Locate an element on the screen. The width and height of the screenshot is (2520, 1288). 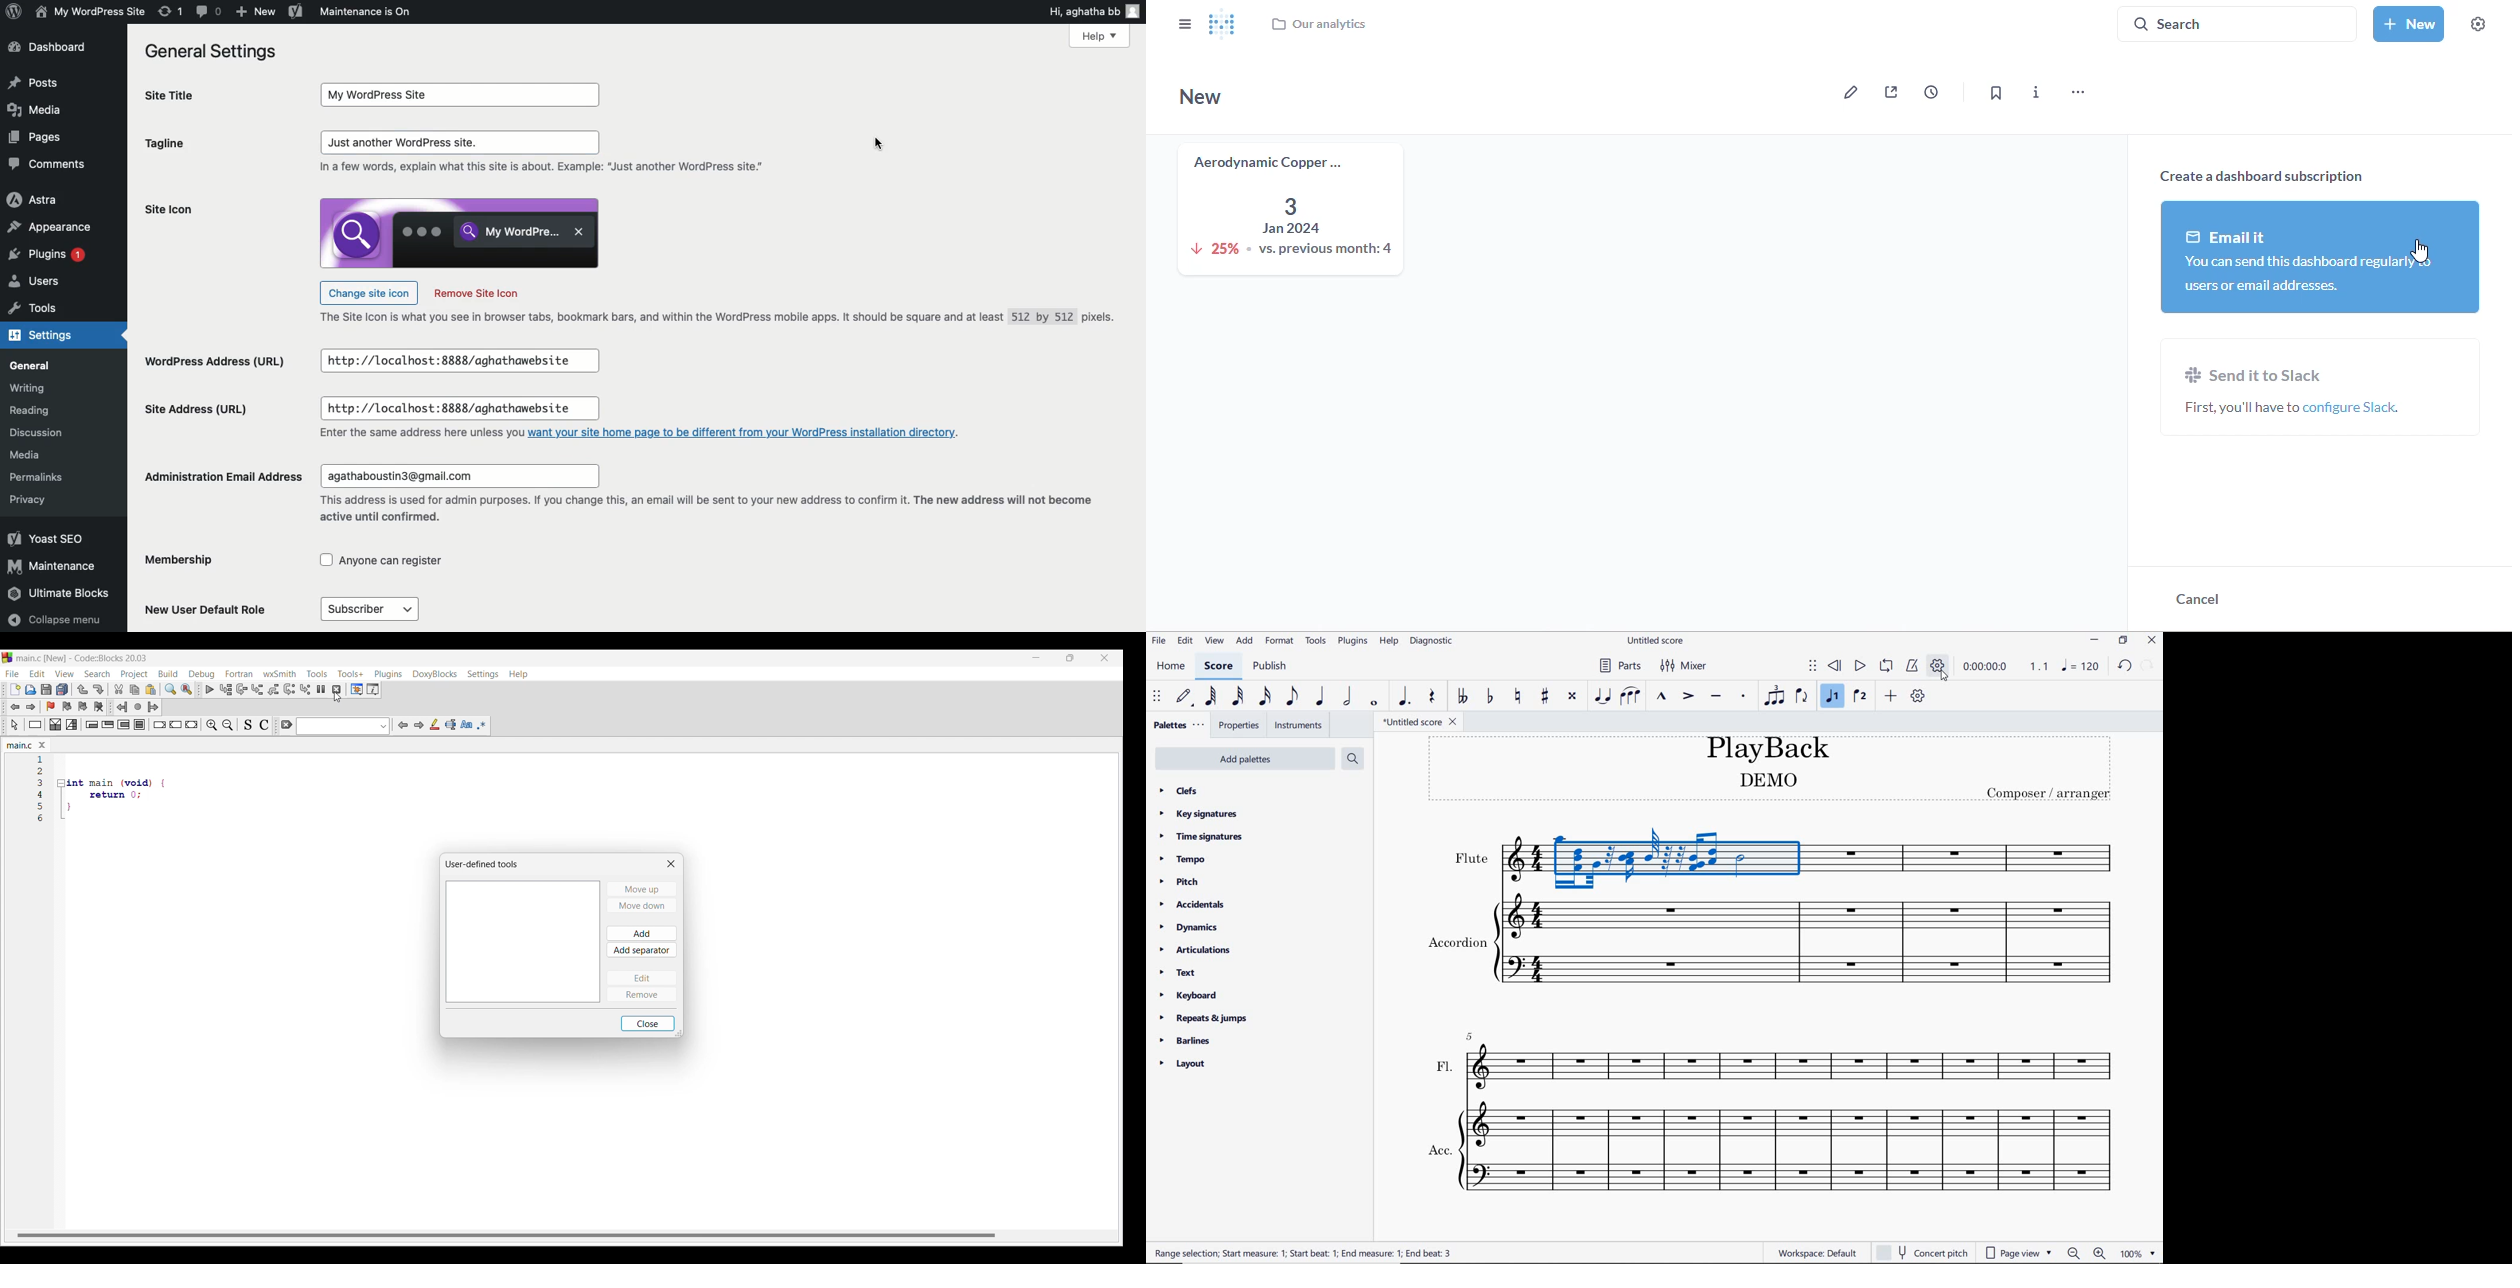
Settings menu is located at coordinates (483, 674).